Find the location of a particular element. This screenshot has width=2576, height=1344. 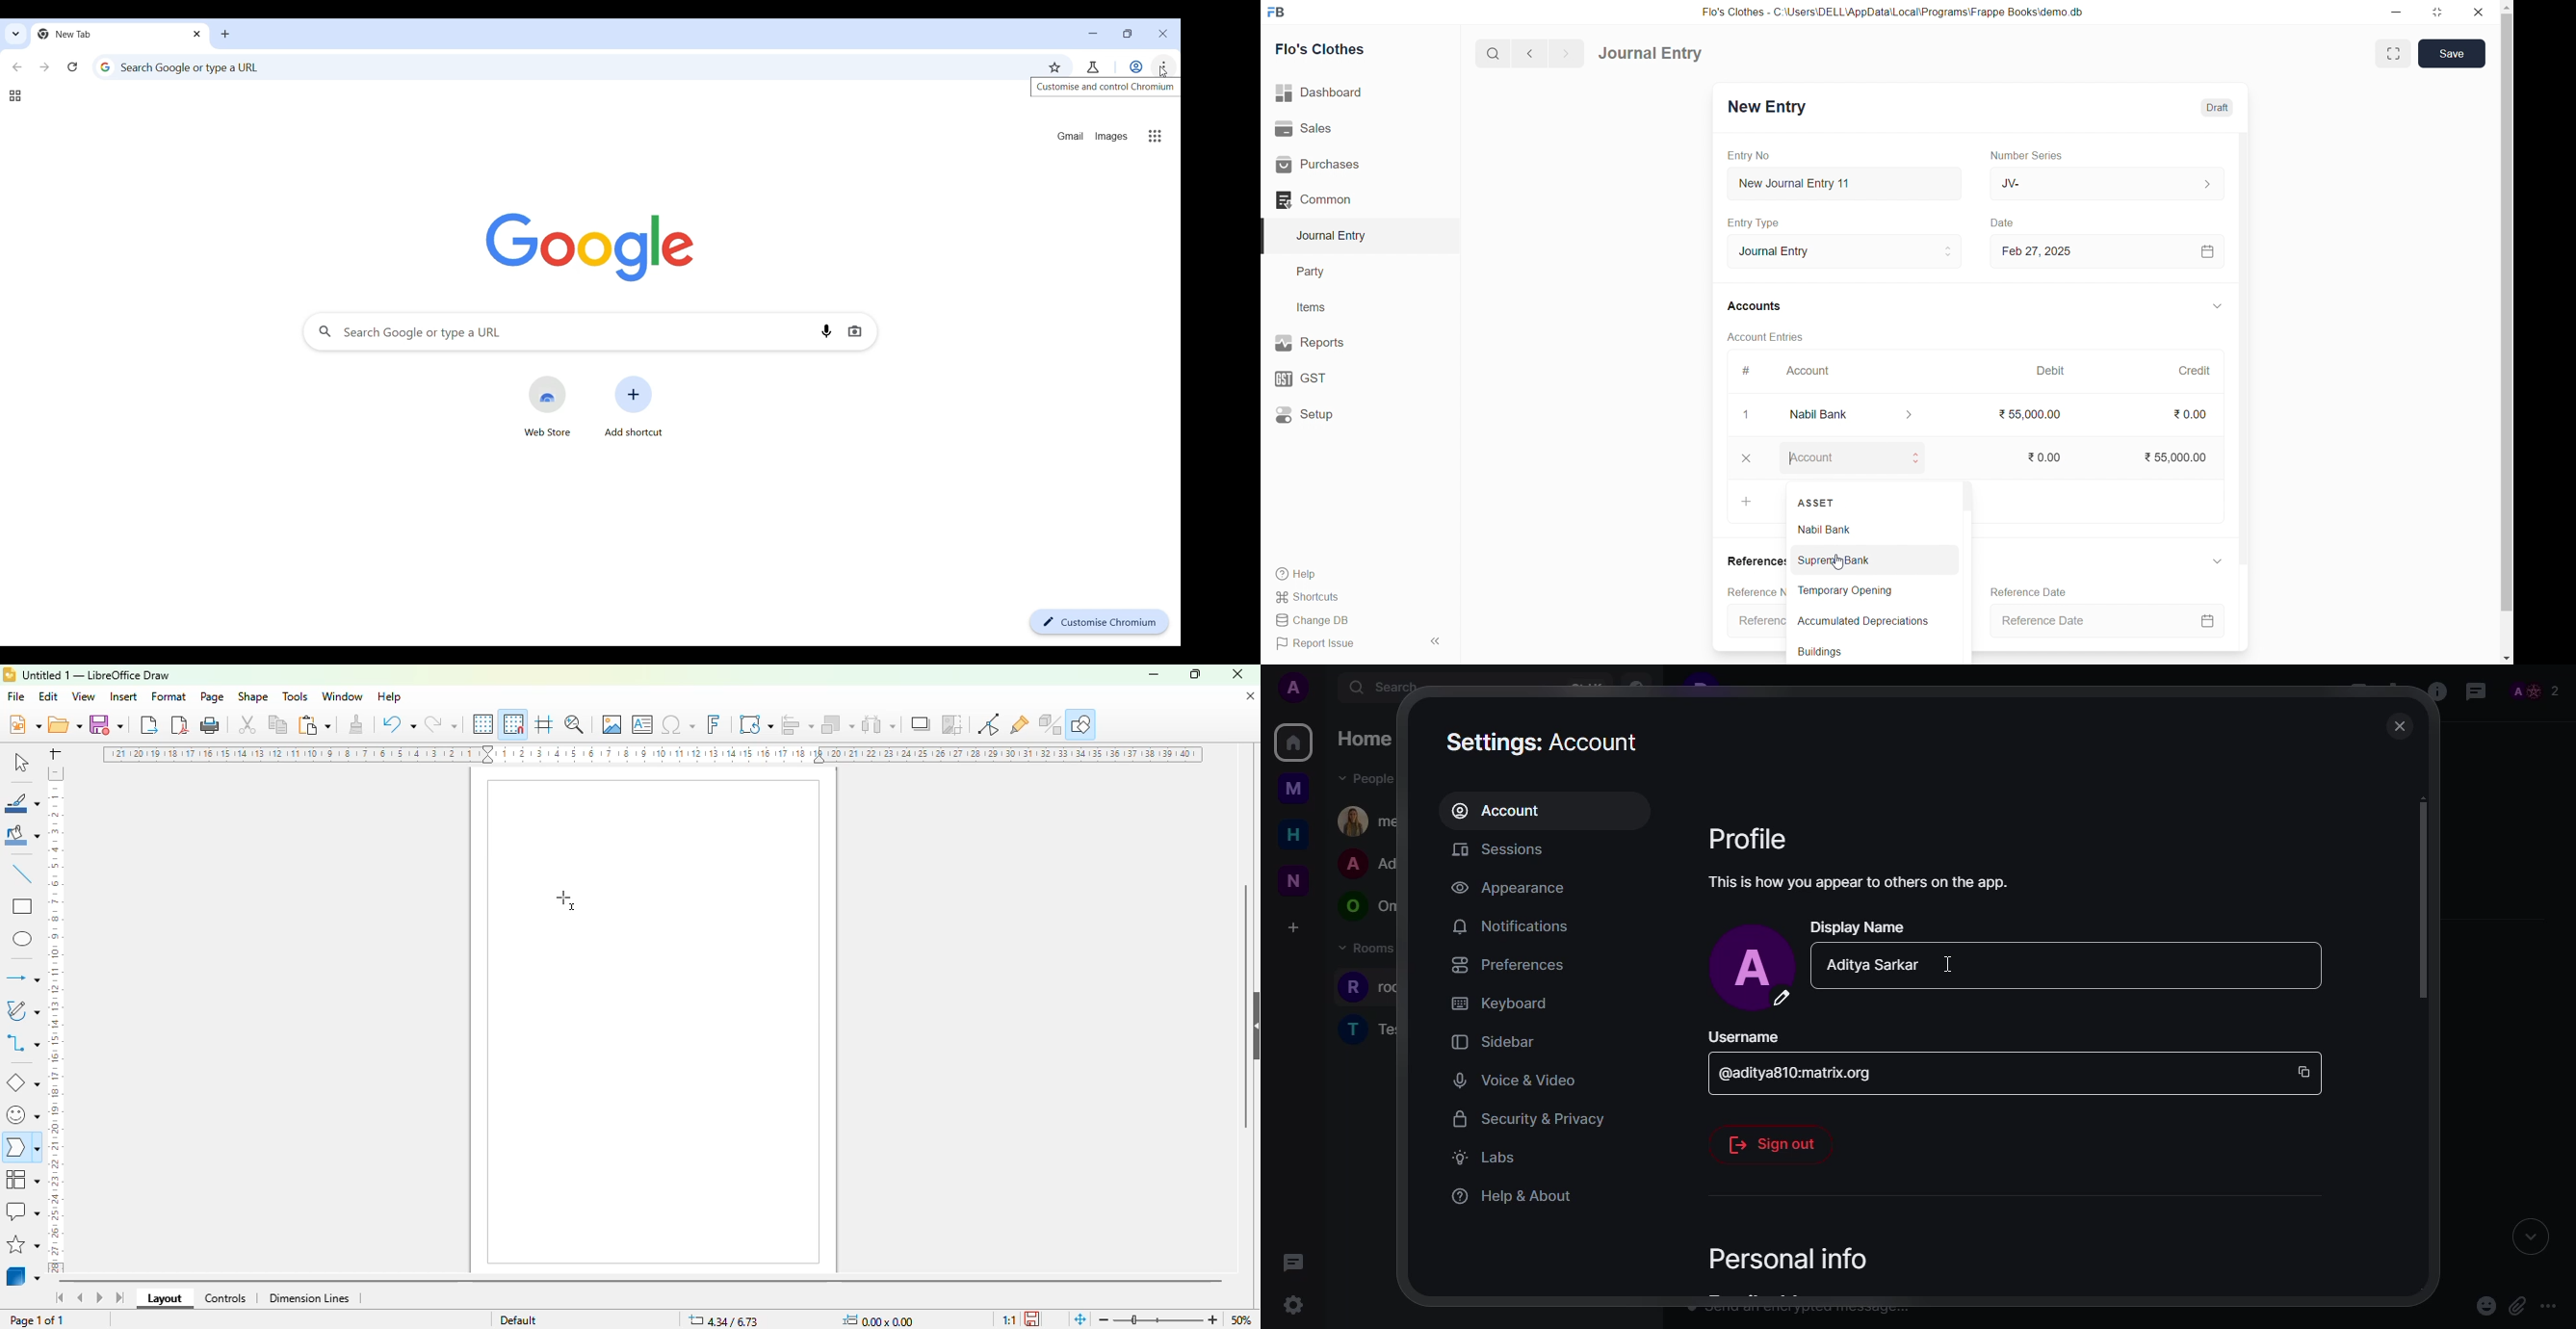

change in X&Y coordinates is located at coordinates (724, 1320).